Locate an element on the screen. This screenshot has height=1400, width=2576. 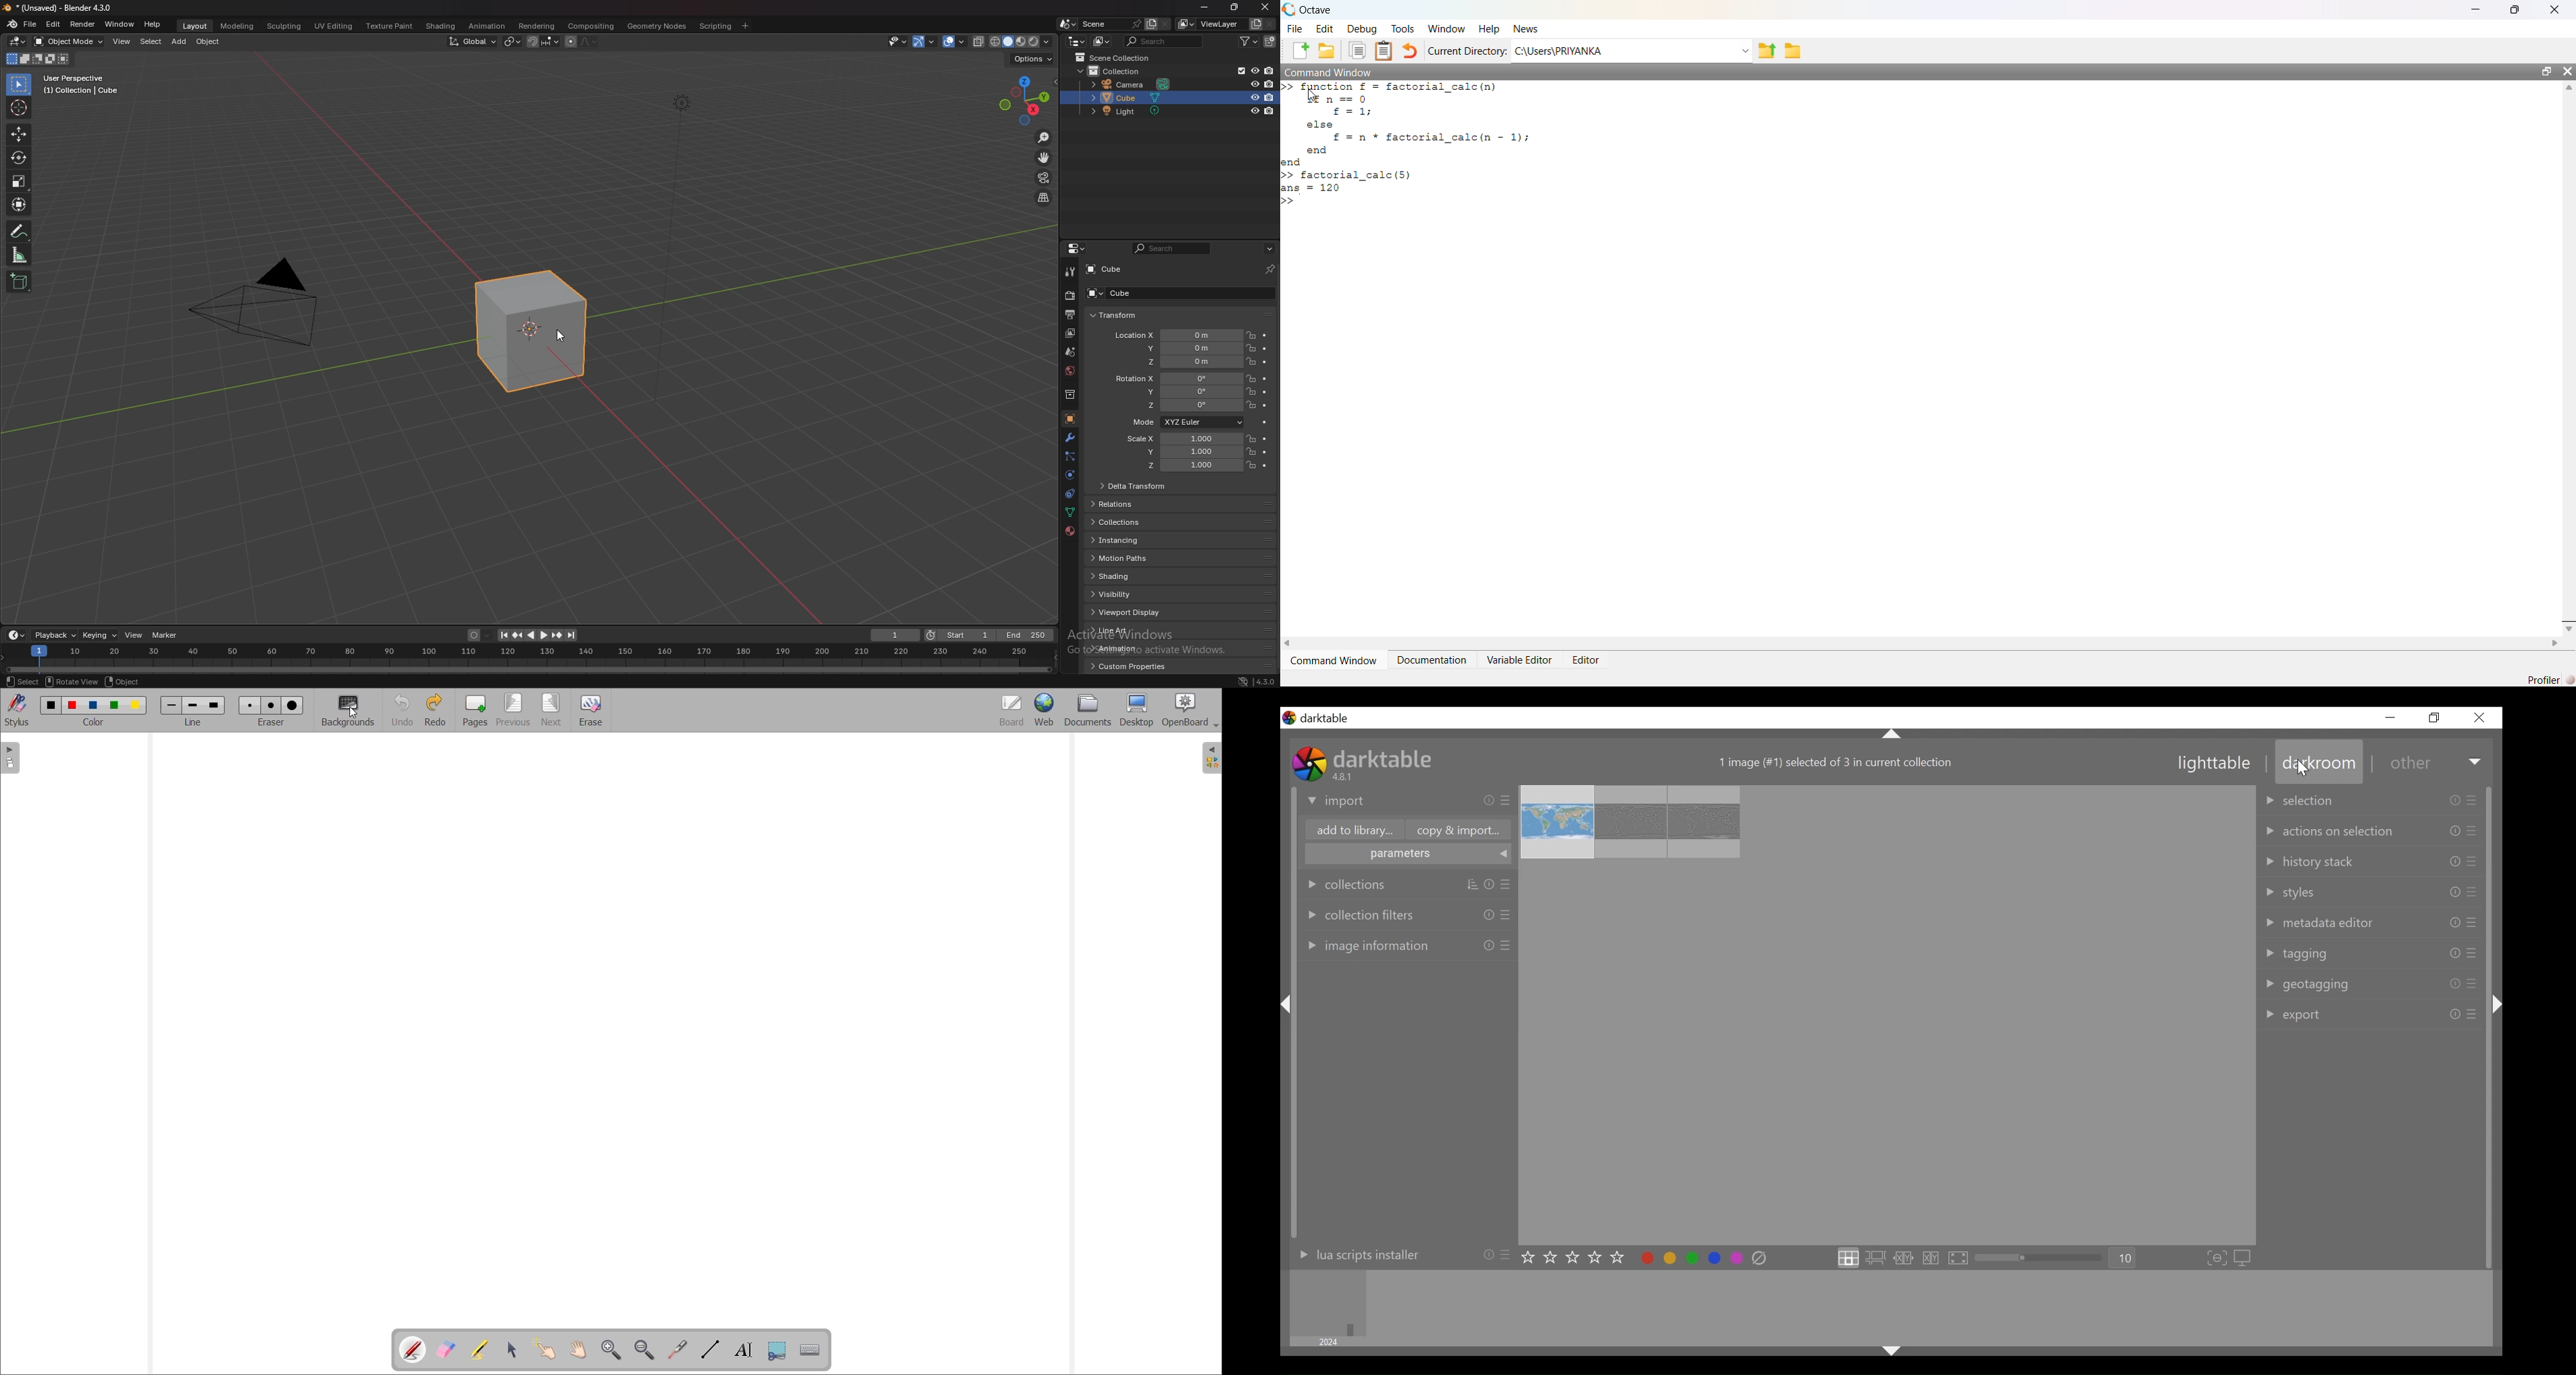
cursor is located at coordinates (565, 338).